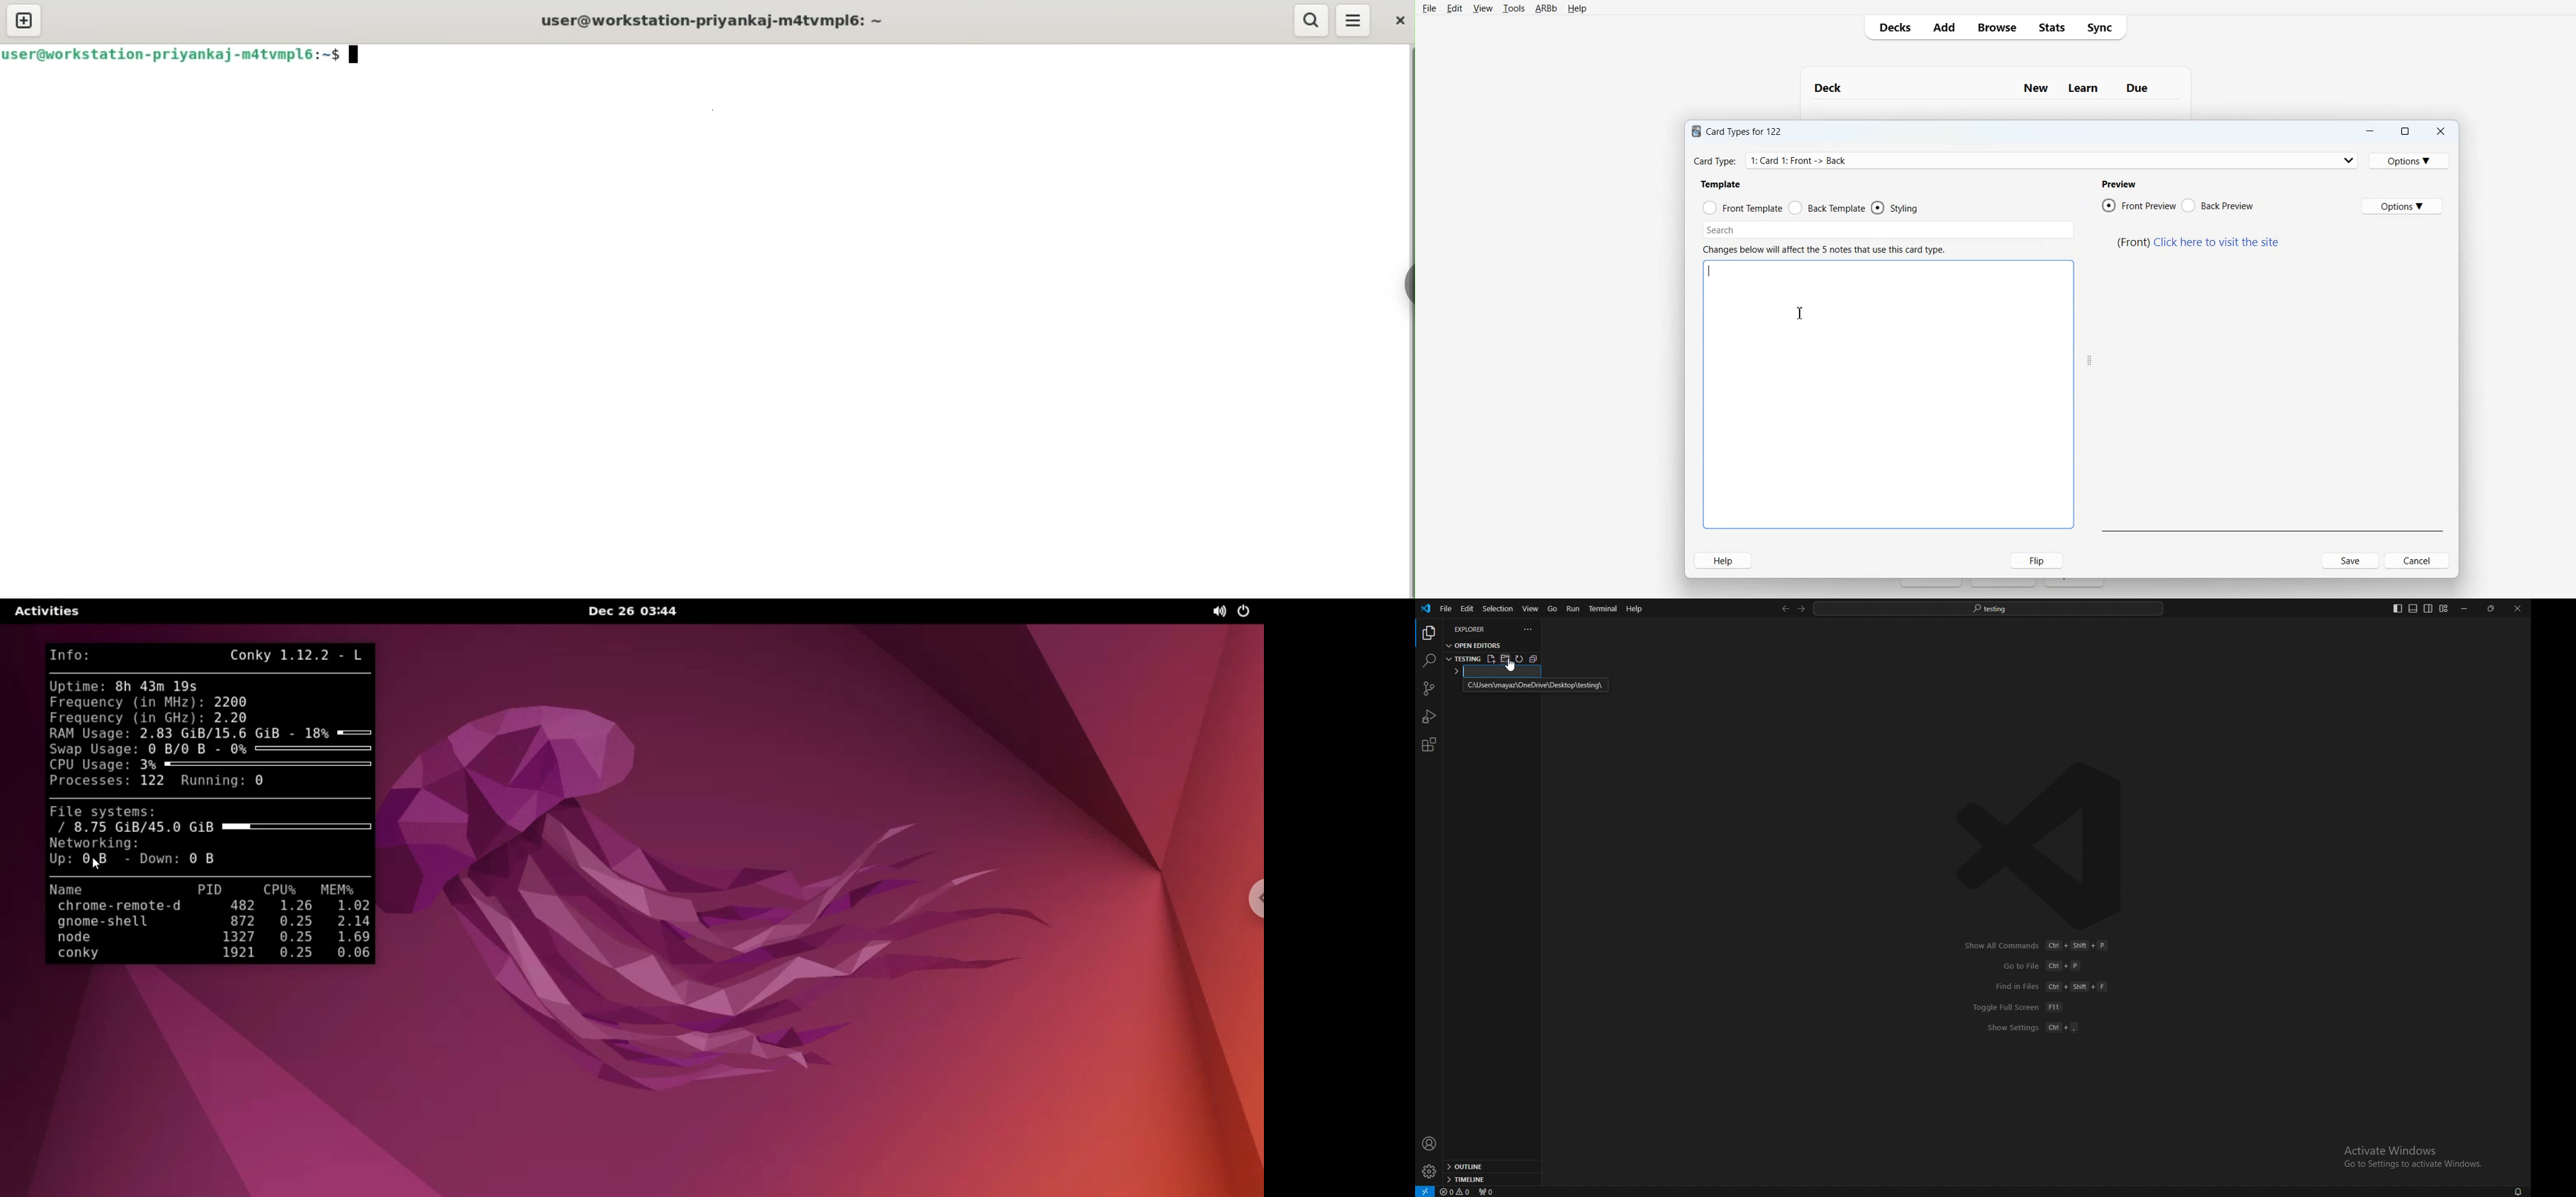 The image size is (2576, 1204). Describe the element at coordinates (2403, 206) in the screenshot. I see `Options` at that location.